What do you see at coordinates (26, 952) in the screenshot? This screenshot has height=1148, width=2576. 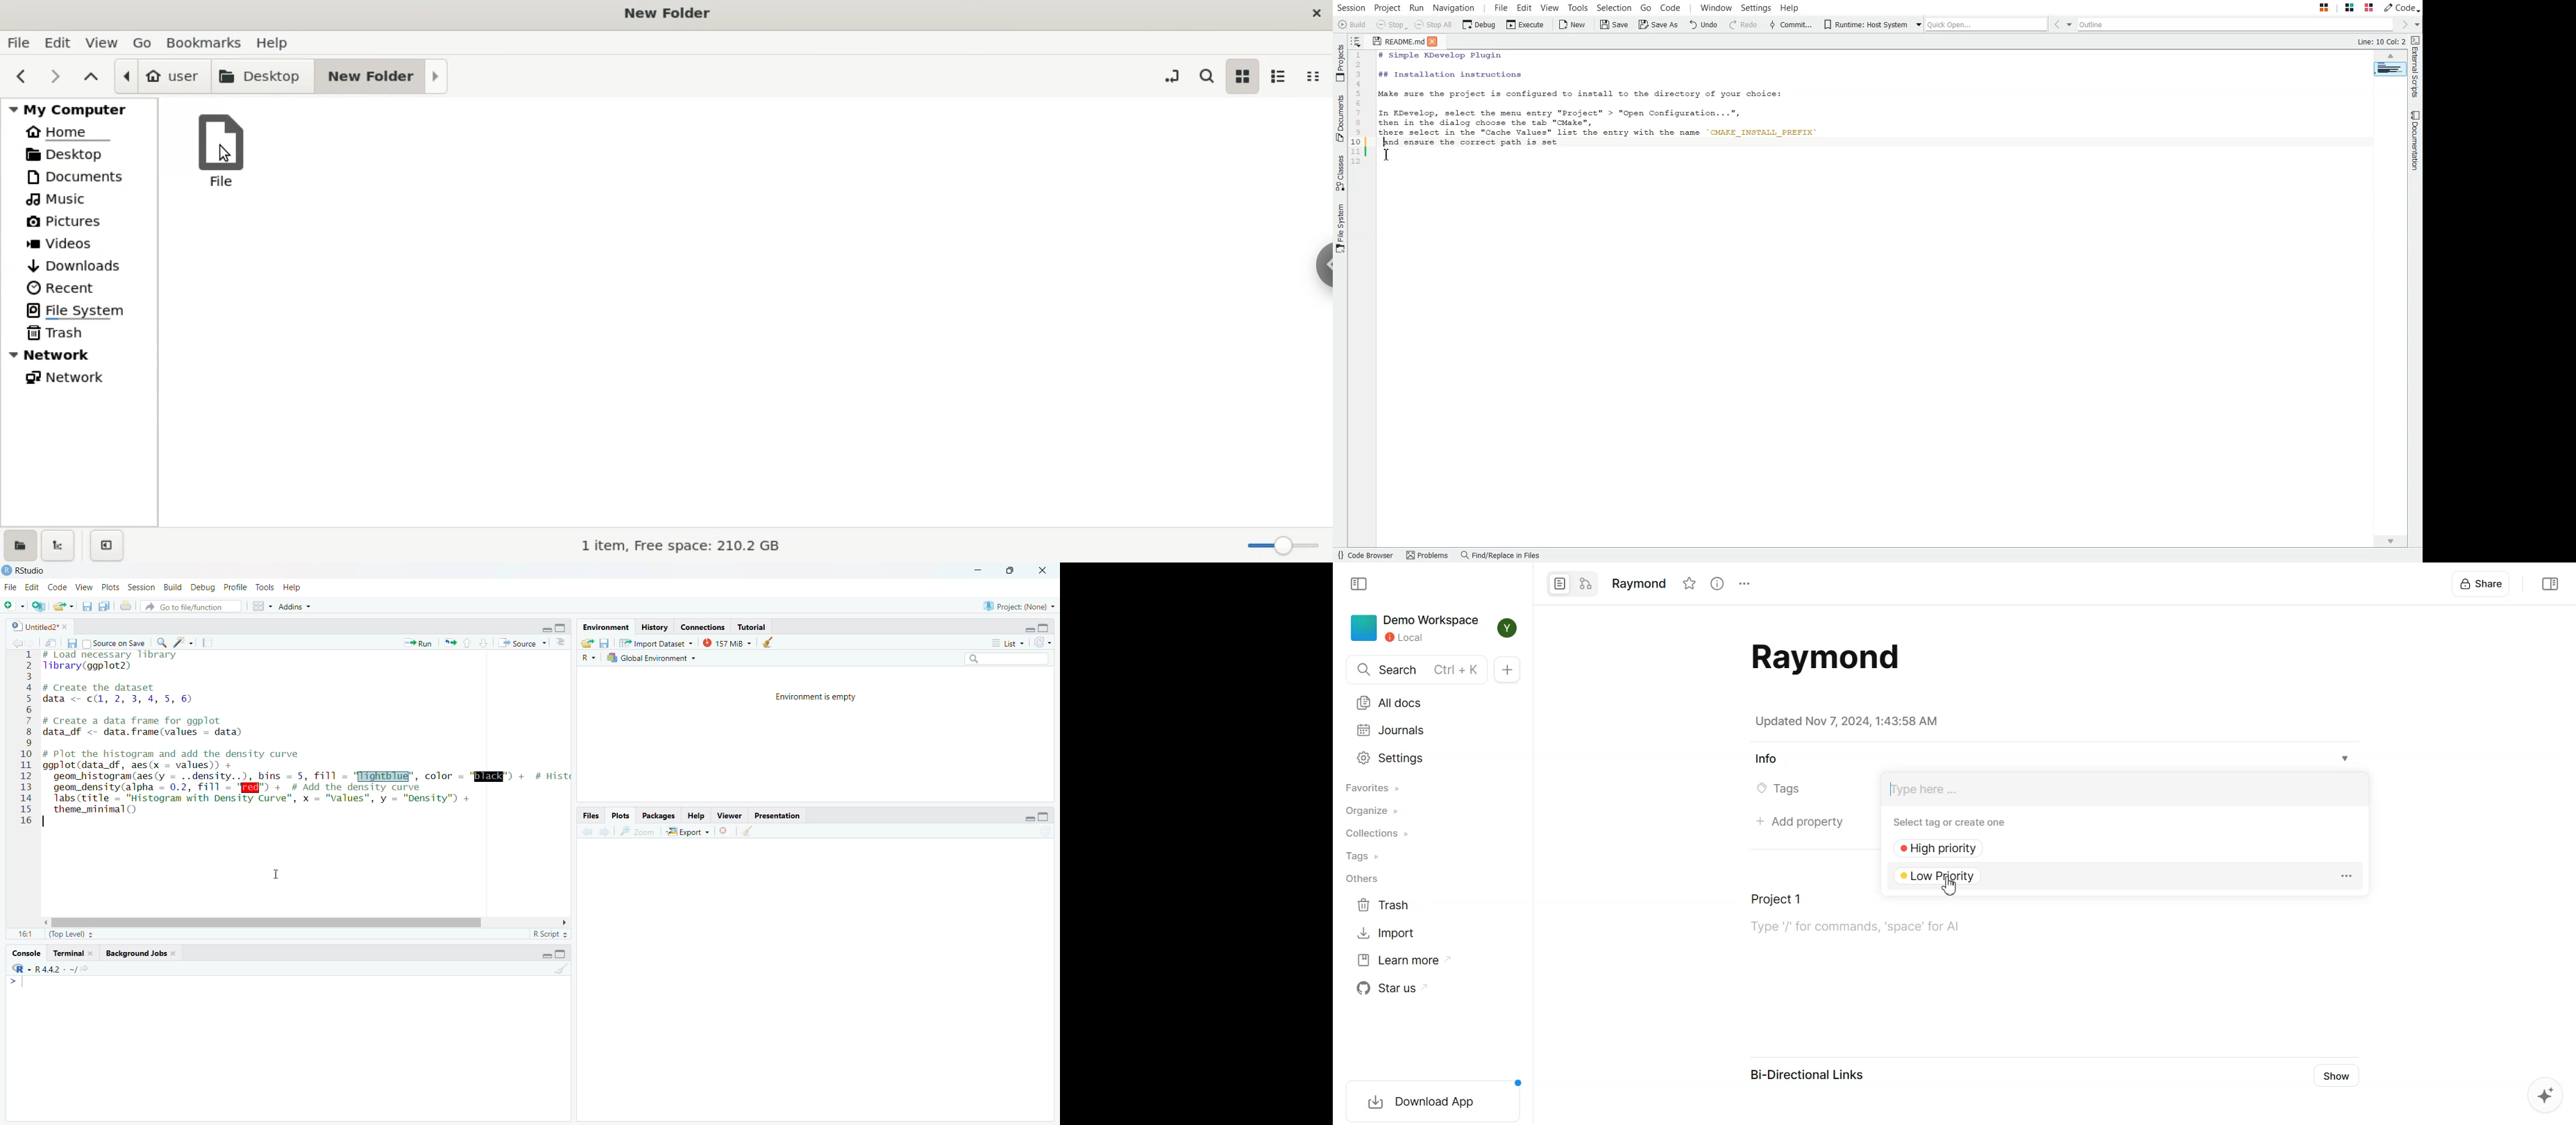 I see `Console` at bounding box center [26, 952].